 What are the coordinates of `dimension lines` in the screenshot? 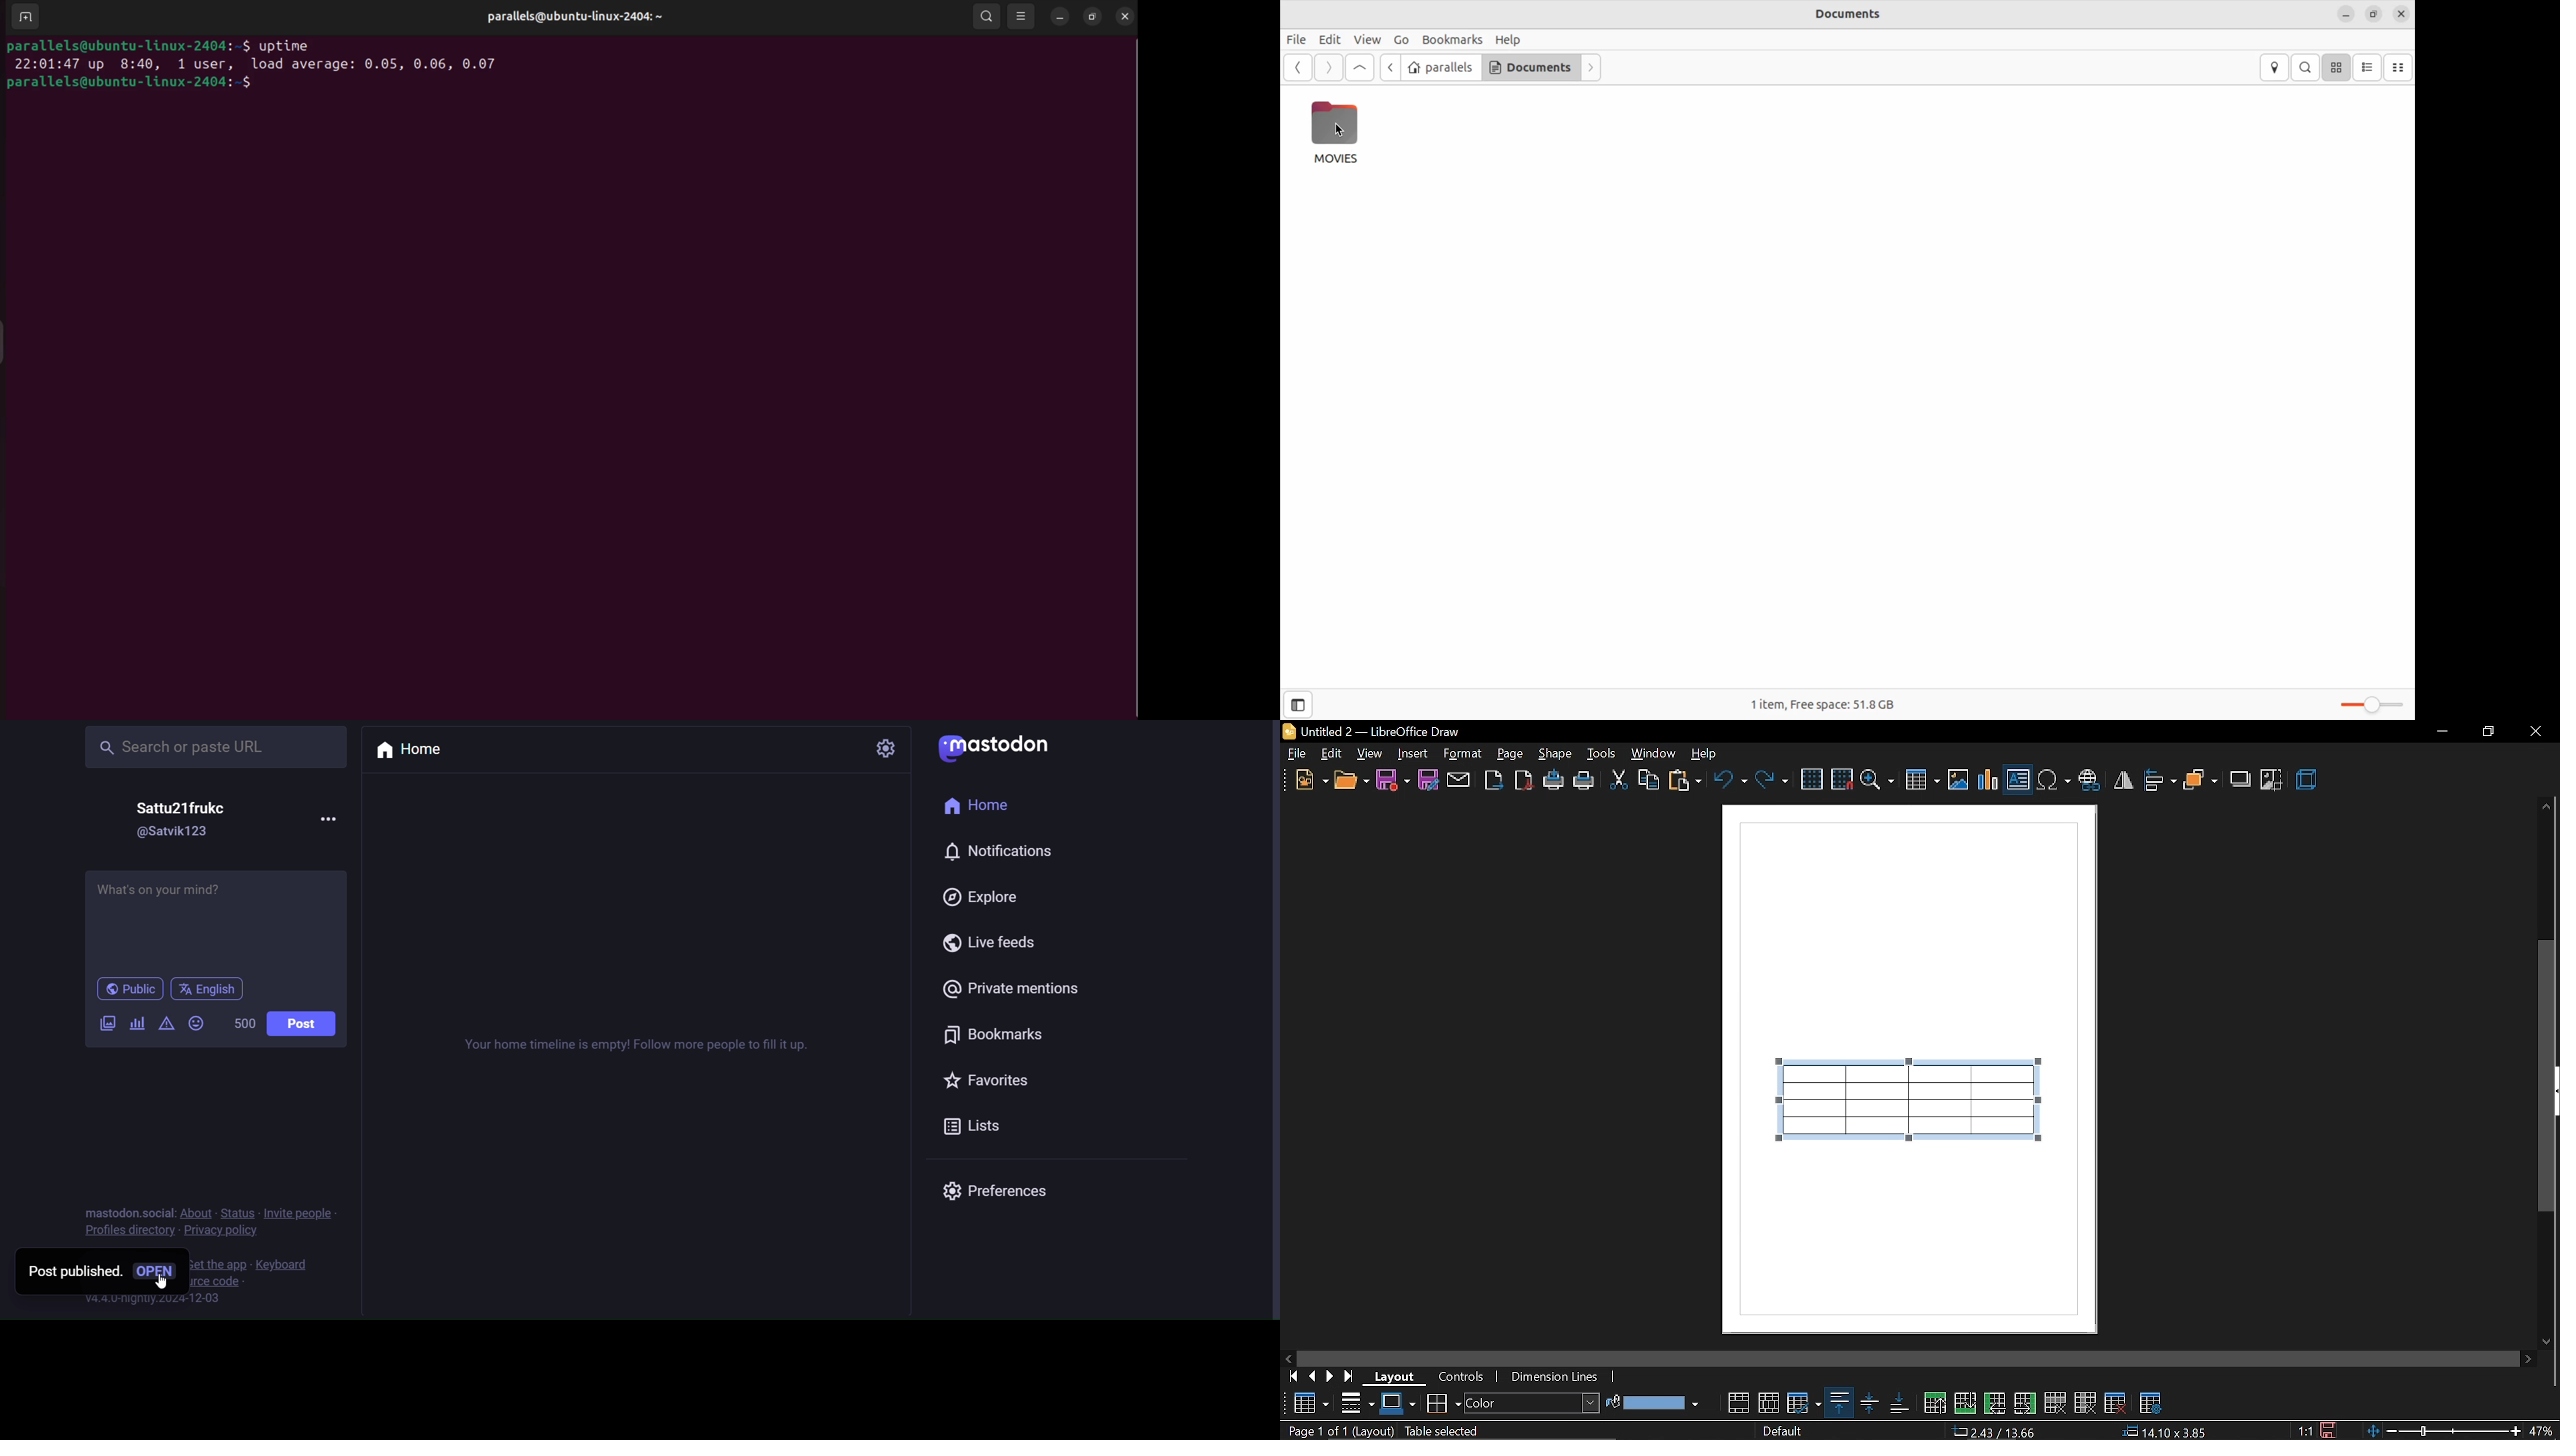 It's located at (1559, 1379).